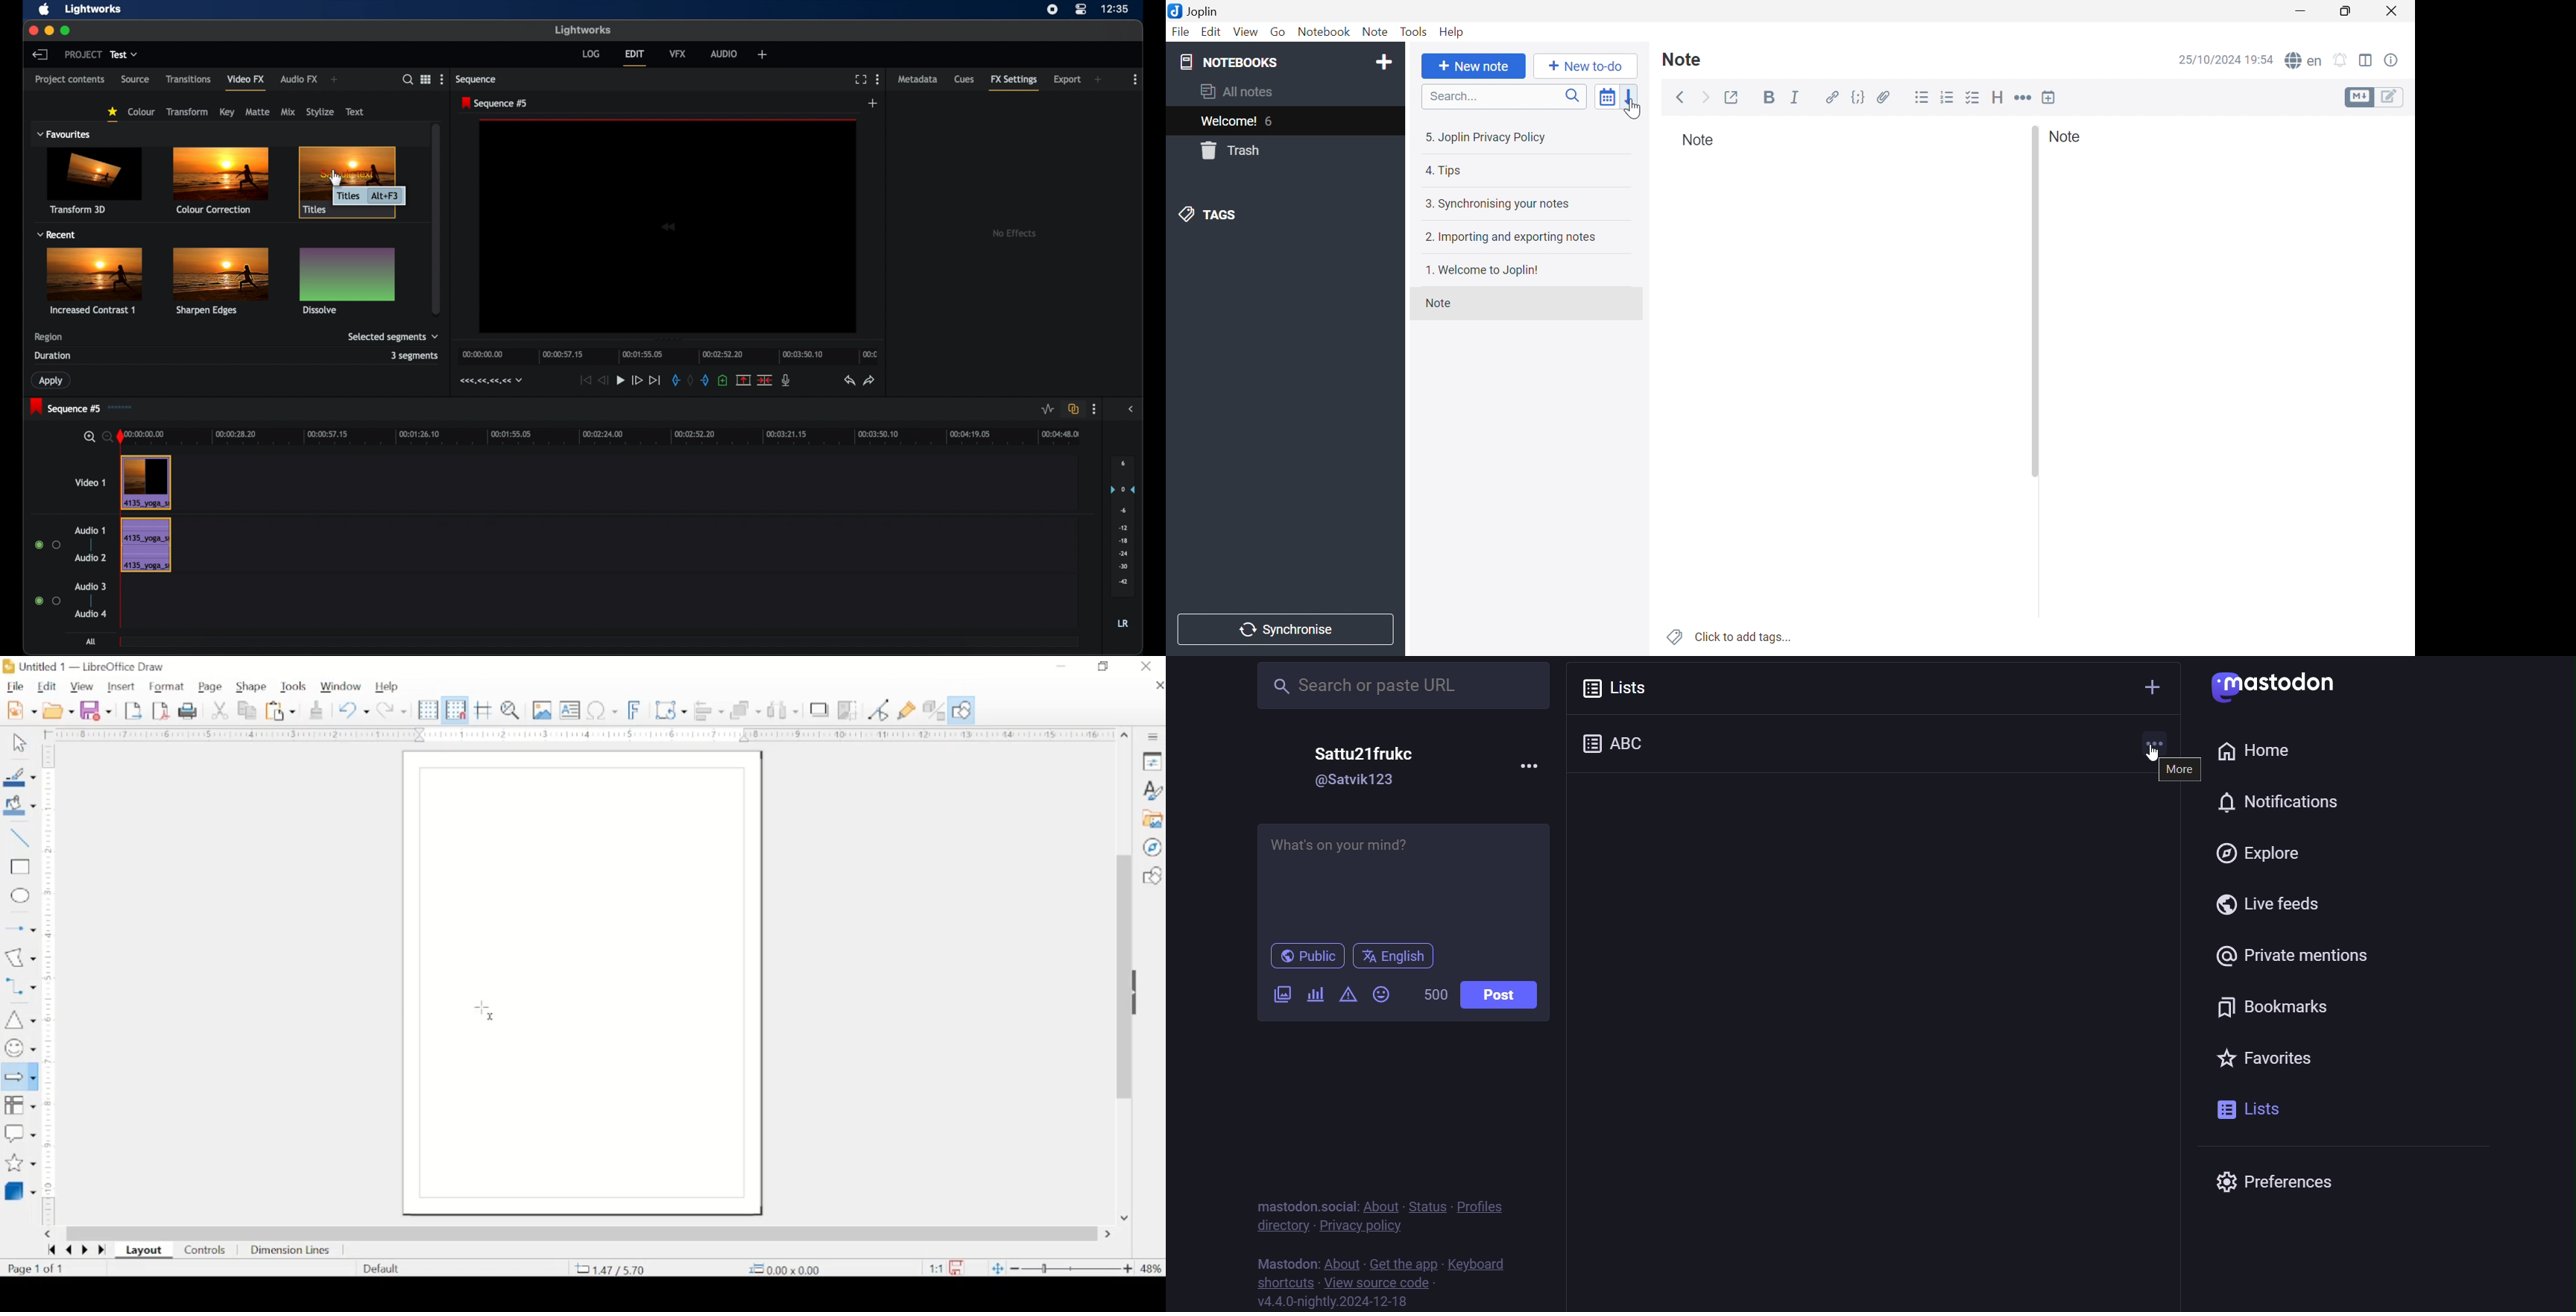  What do you see at coordinates (167, 687) in the screenshot?
I see `format` at bounding box center [167, 687].